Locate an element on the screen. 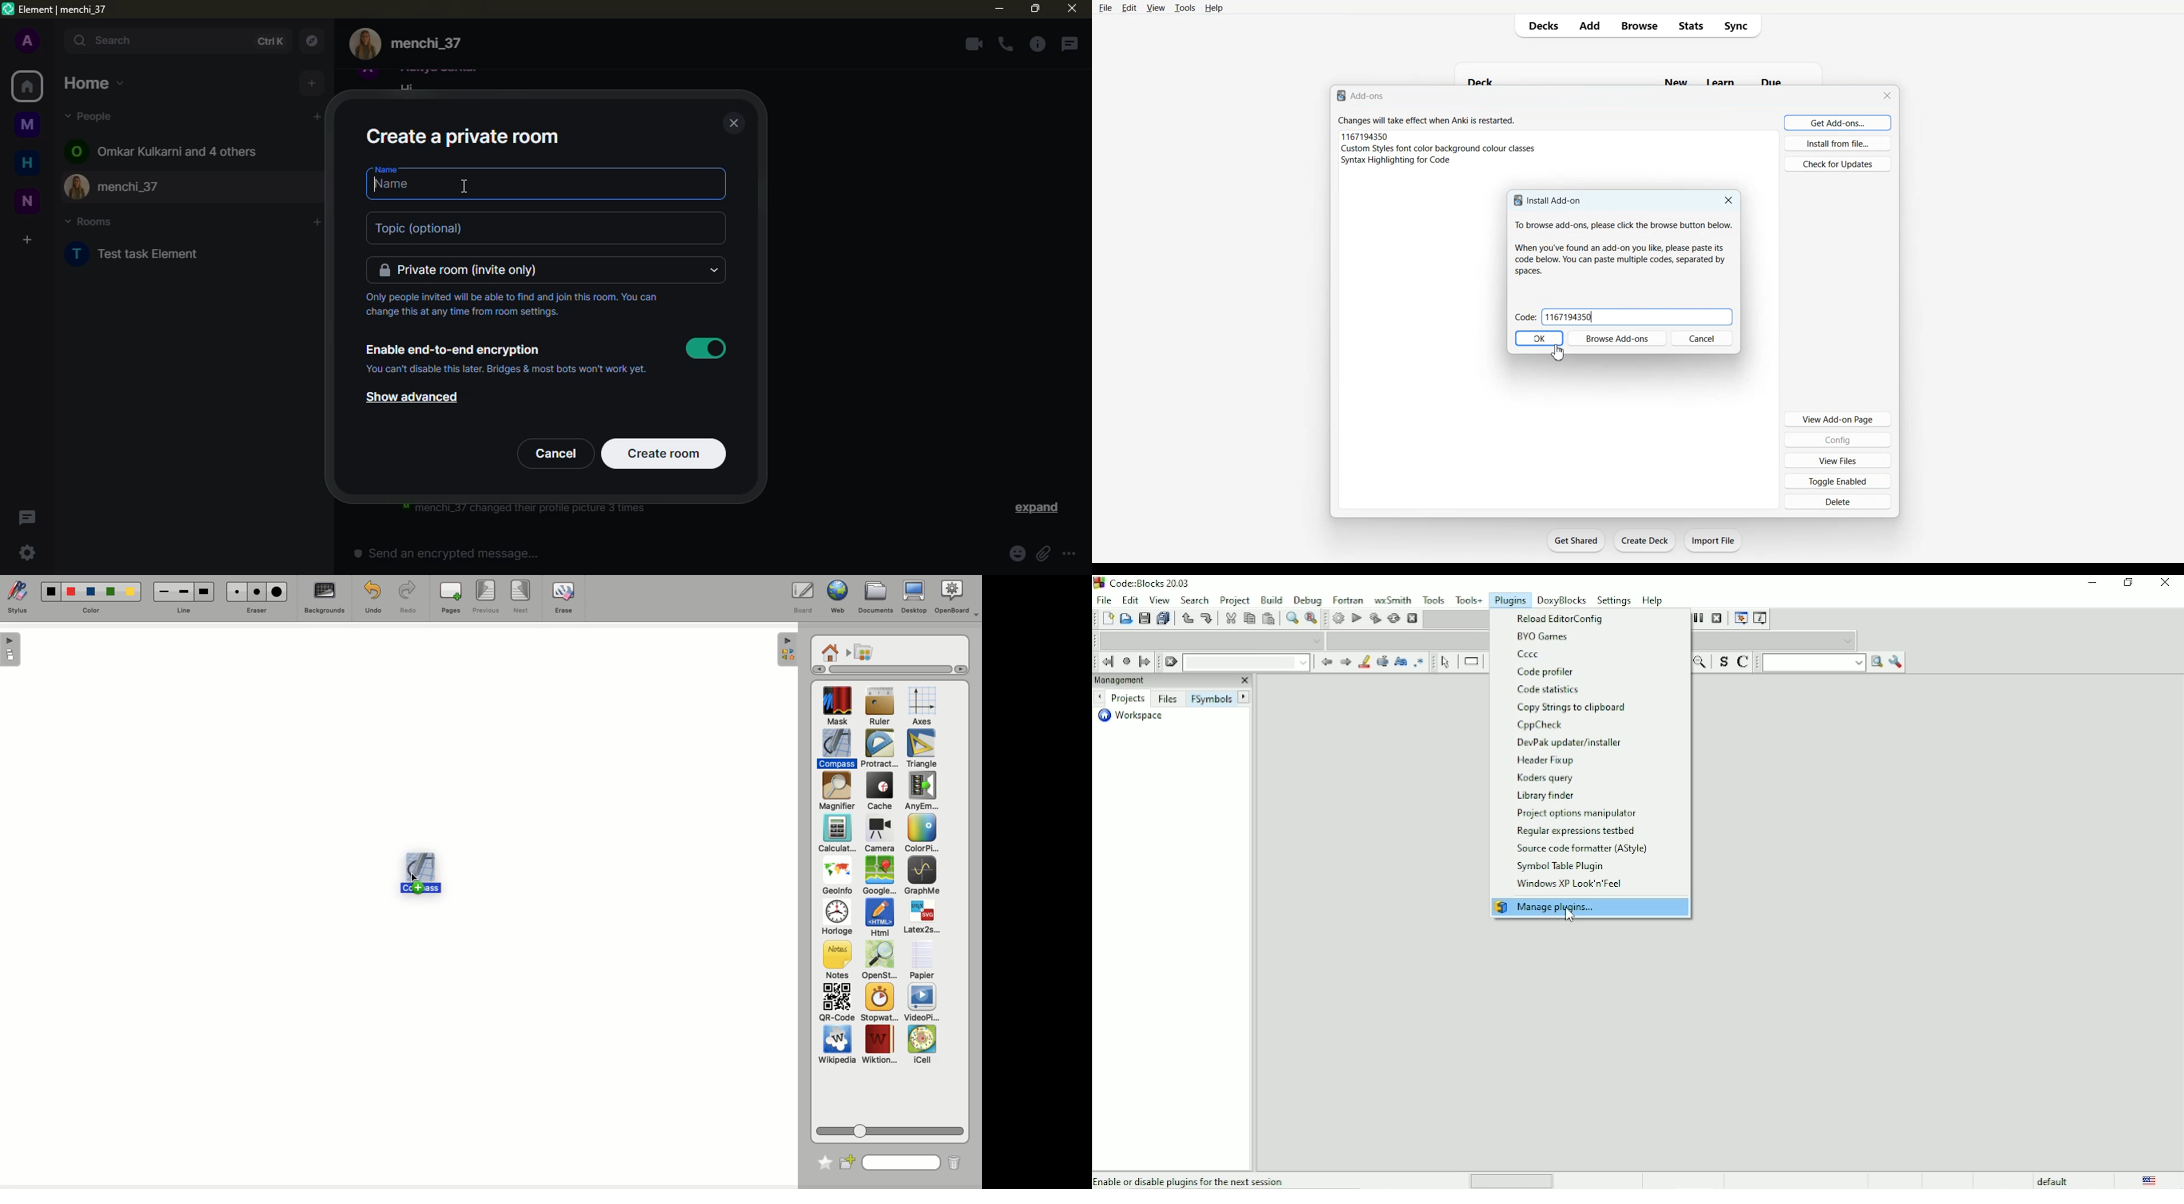  Break debugger is located at coordinates (1698, 618).